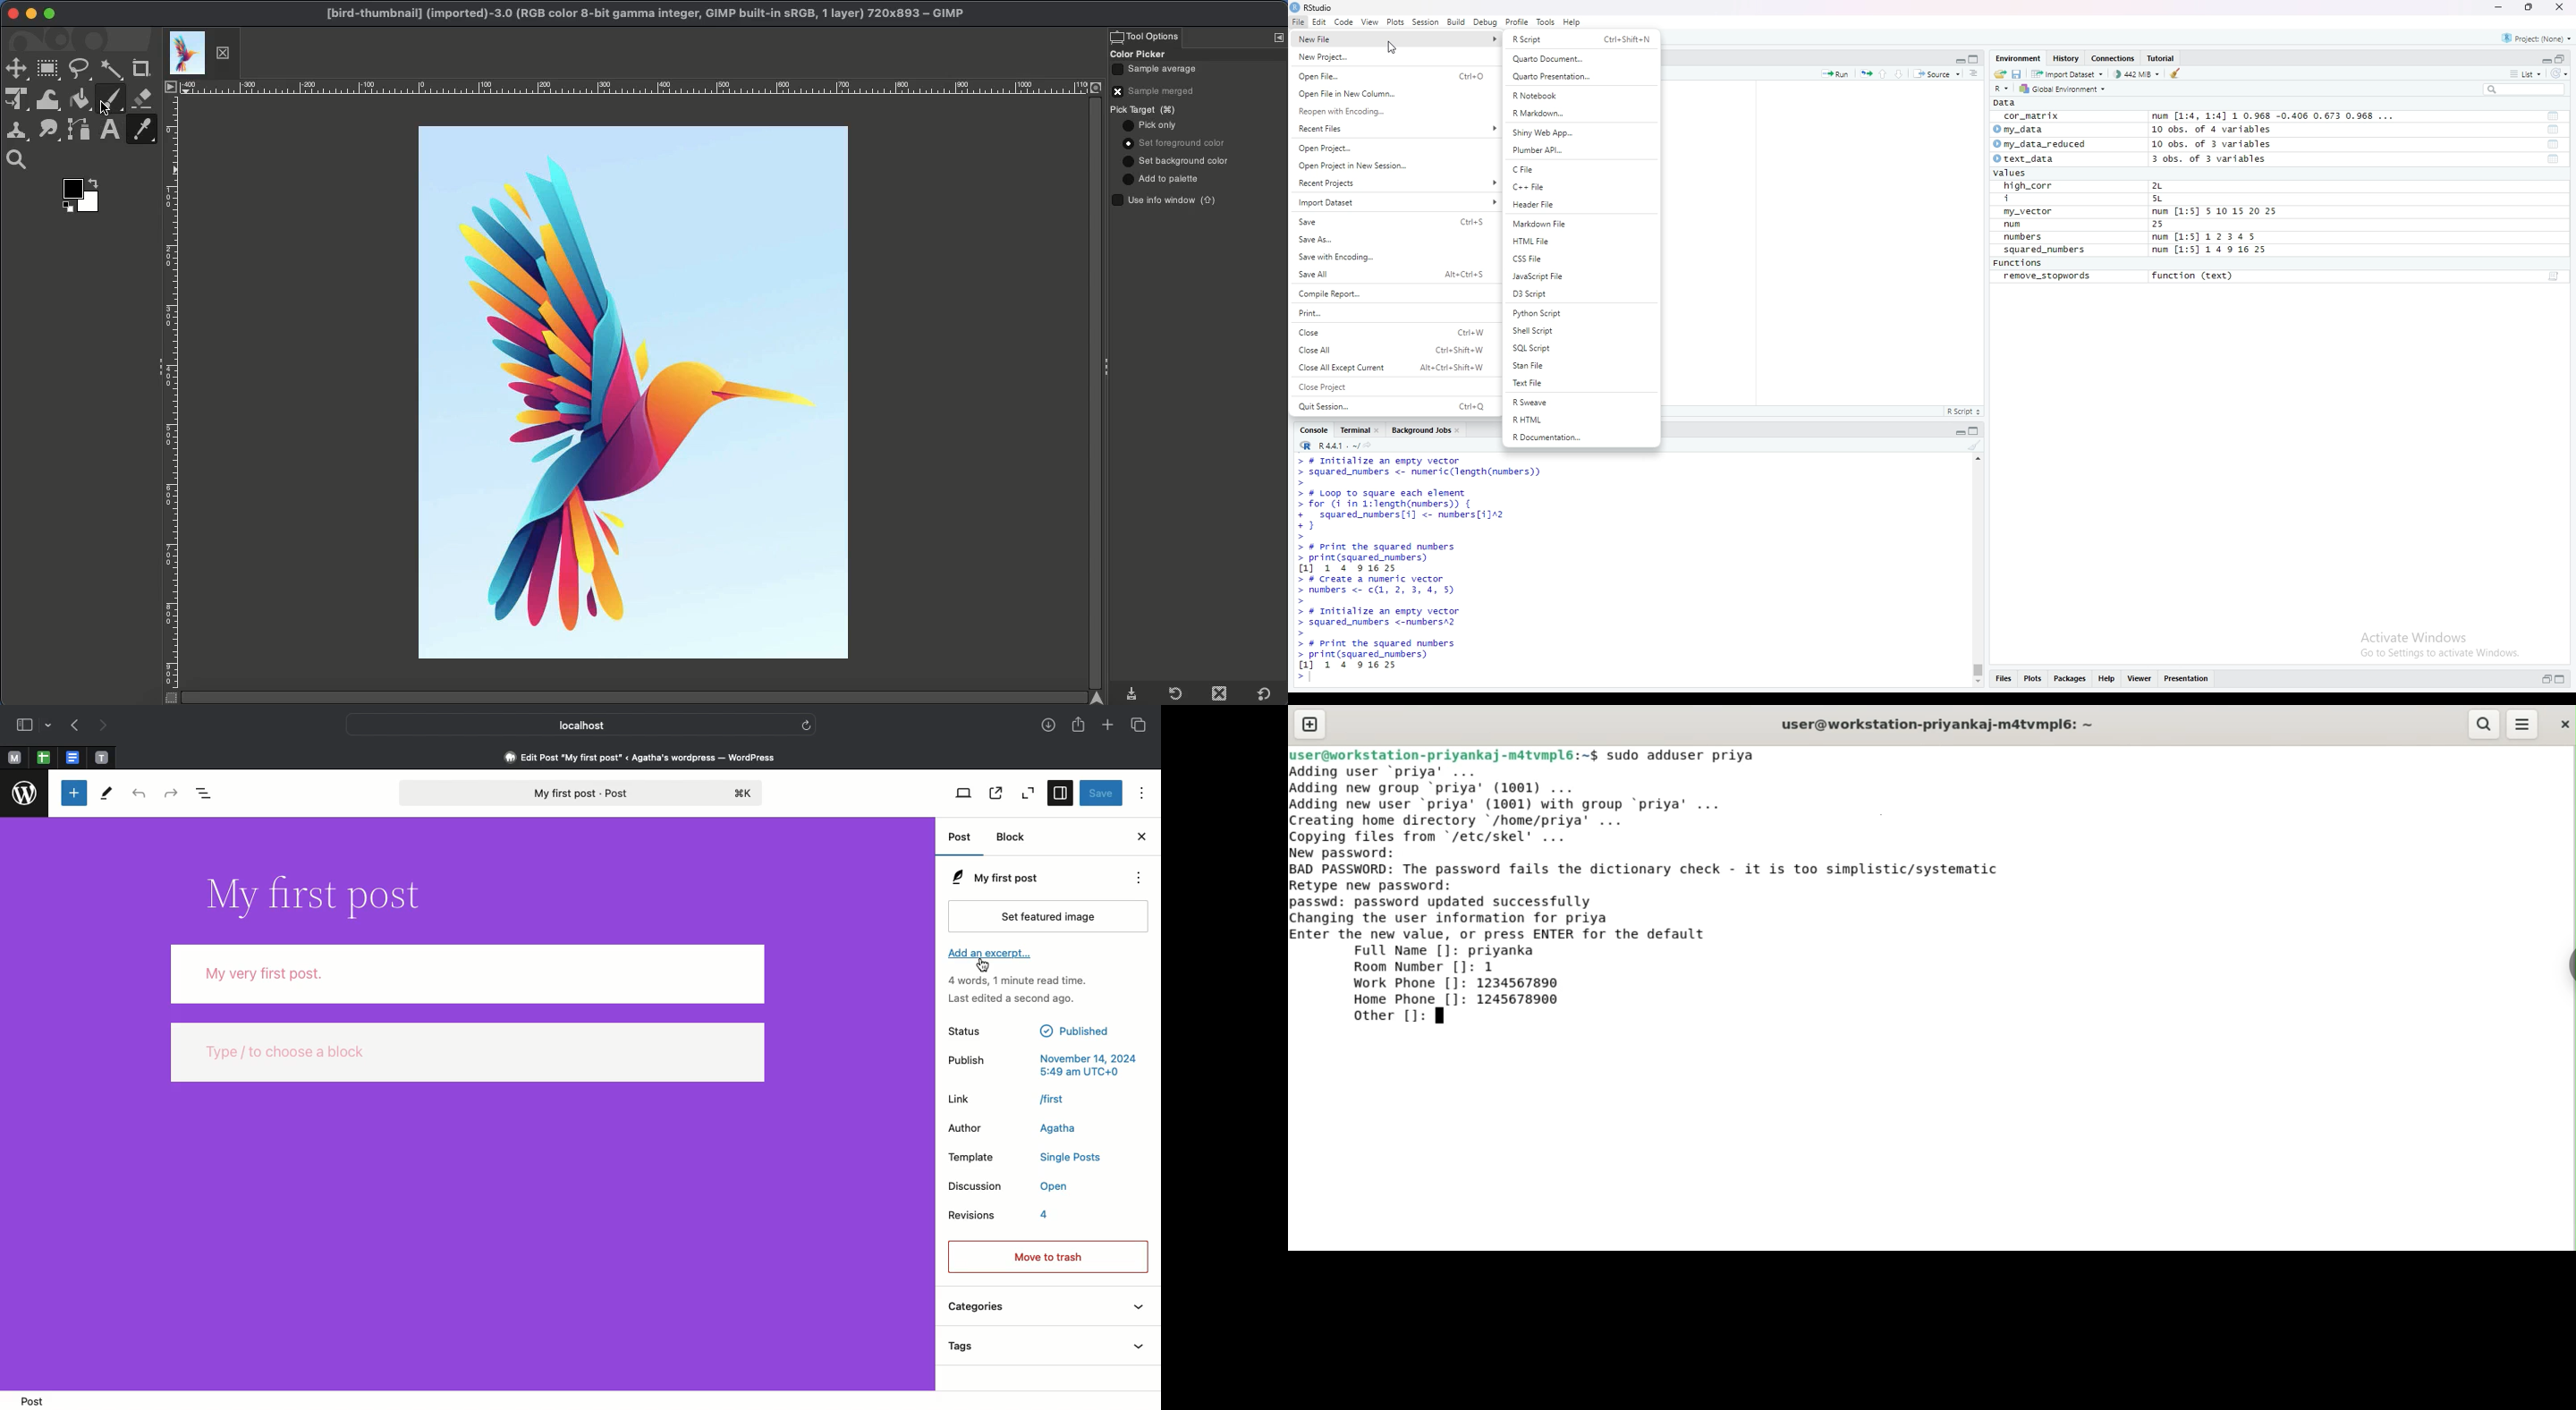 Image resolution: width=2576 pixels, height=1428 pixels. What do you see at coordinates (1393, 148) in the screenshot?
I see `Open Project.` at bounding box center [1393, 148].